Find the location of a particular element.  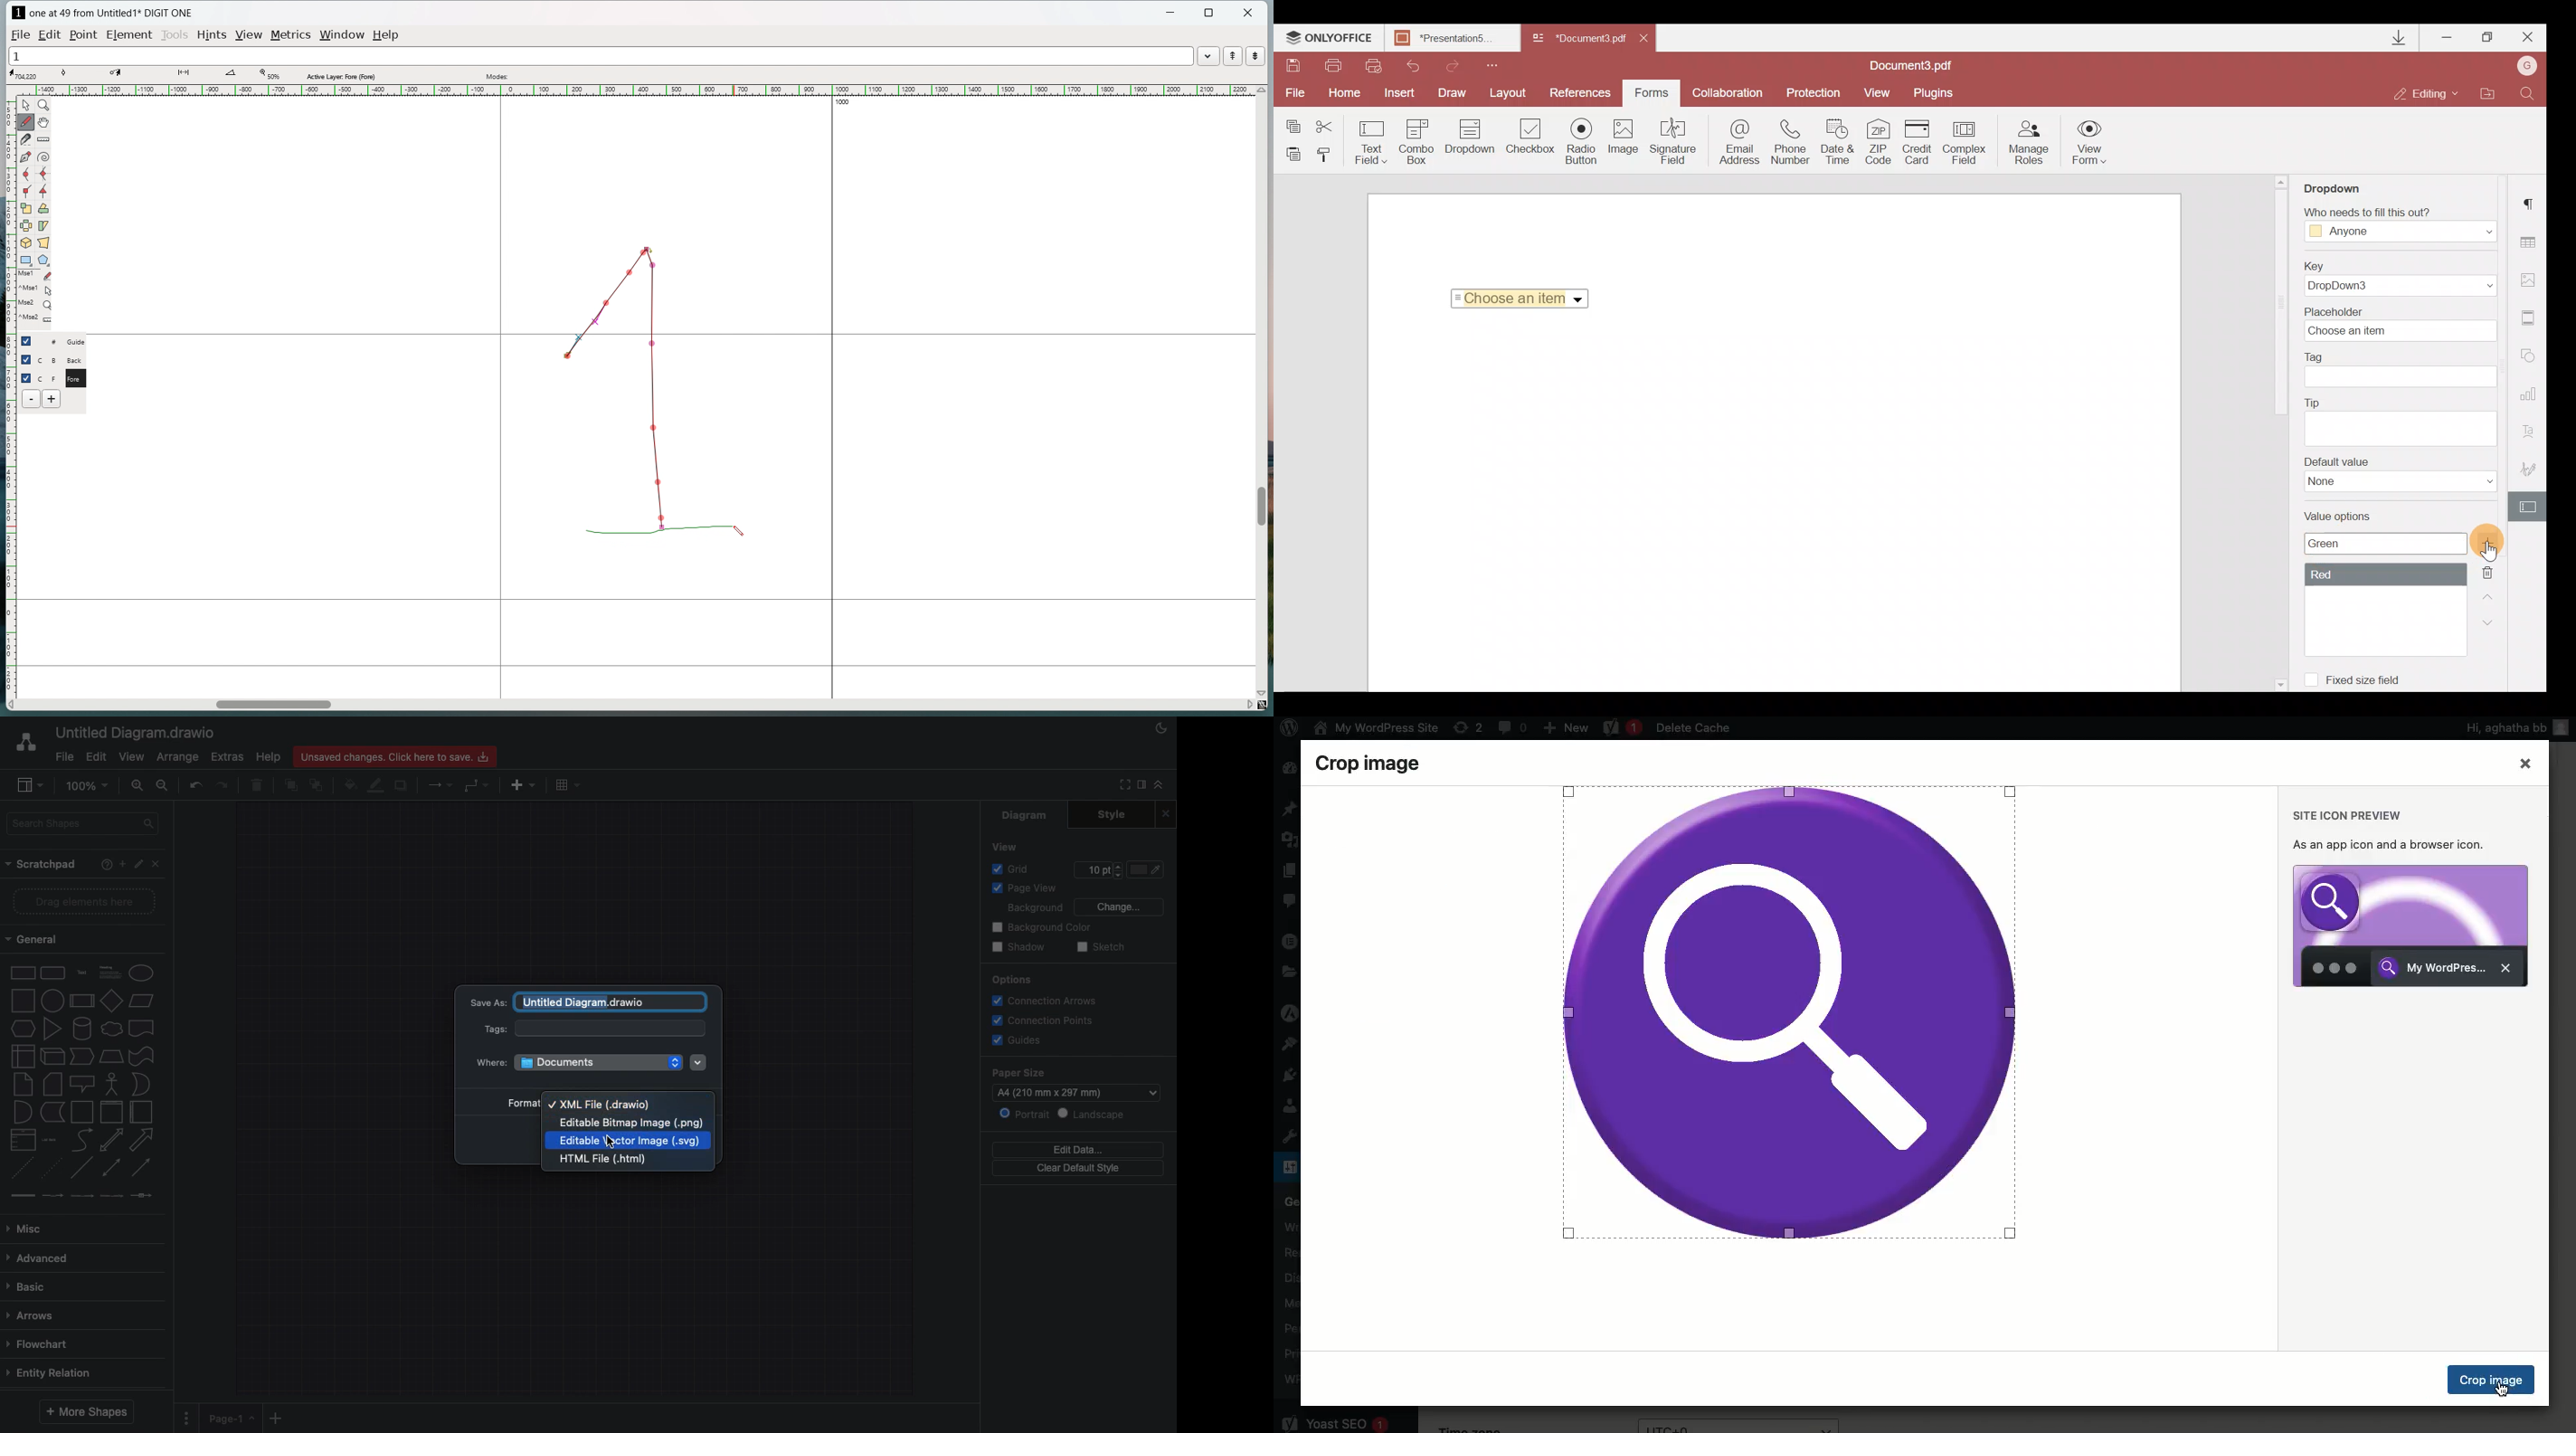

file is located at coordinates (21, 34).